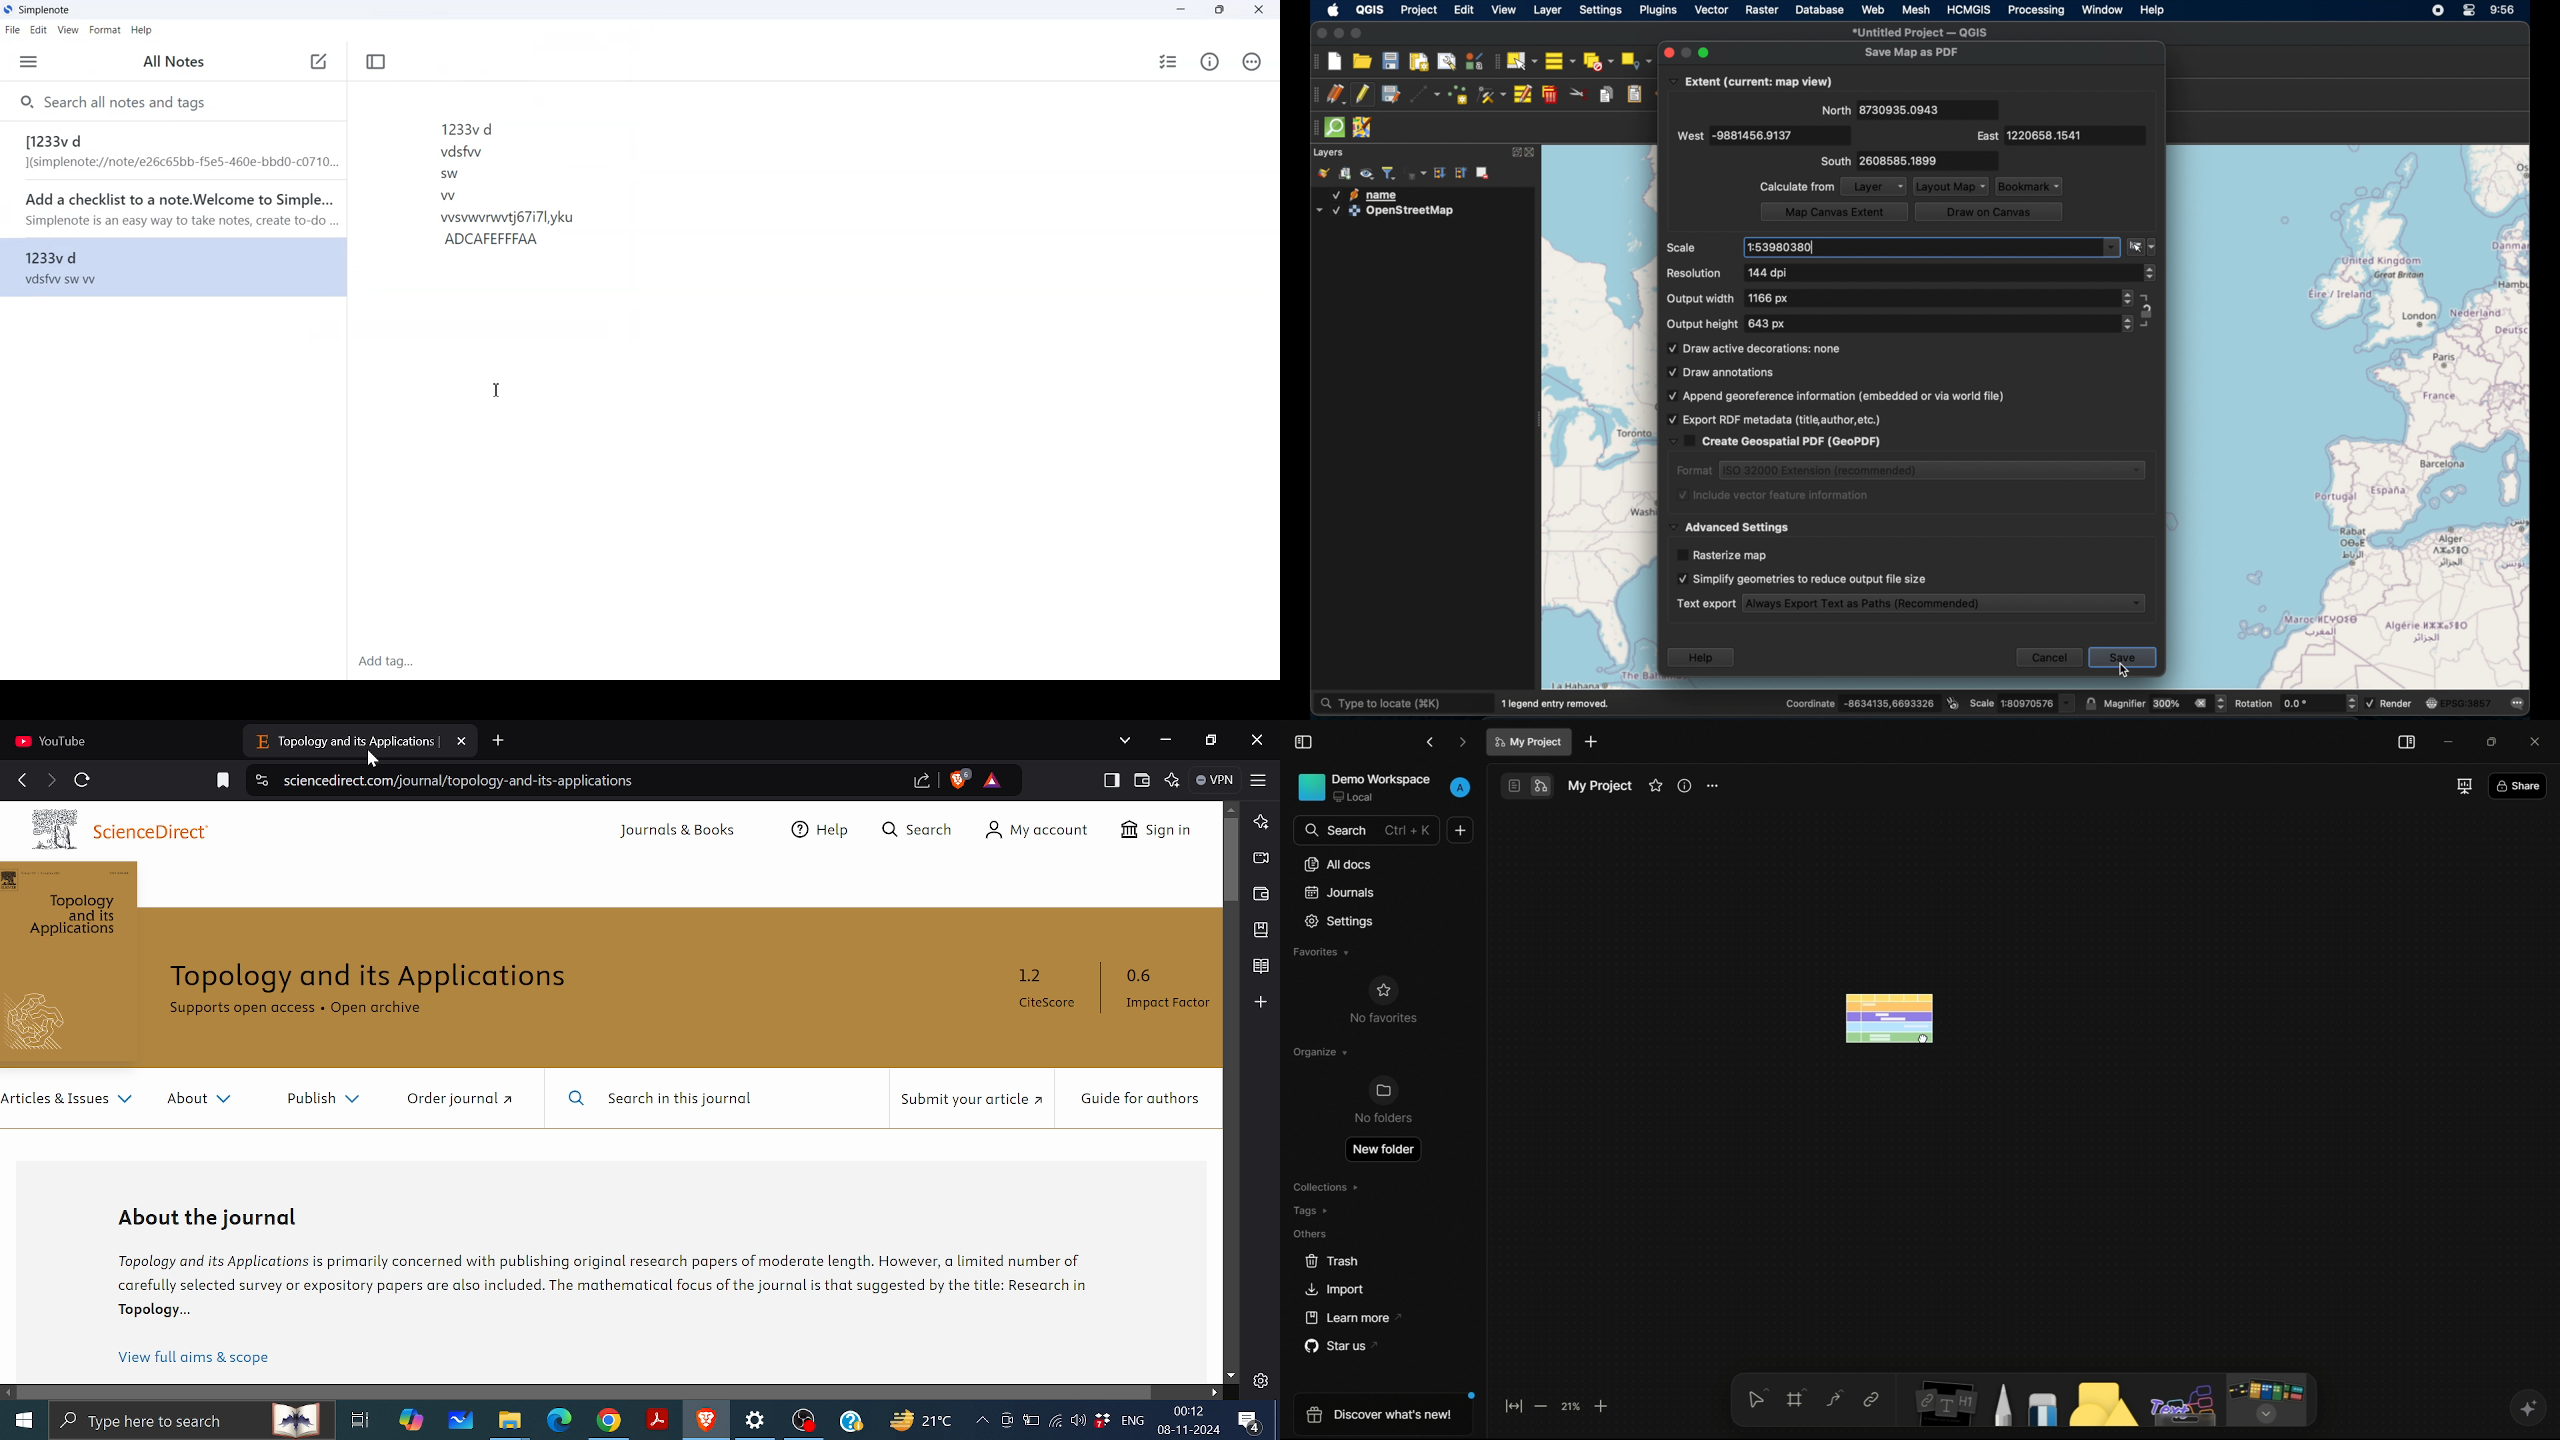 The image size is (2576, 1456). Describe the element at coordinates (1458, 95) in the screenshot. I see `add point feature` at that location.